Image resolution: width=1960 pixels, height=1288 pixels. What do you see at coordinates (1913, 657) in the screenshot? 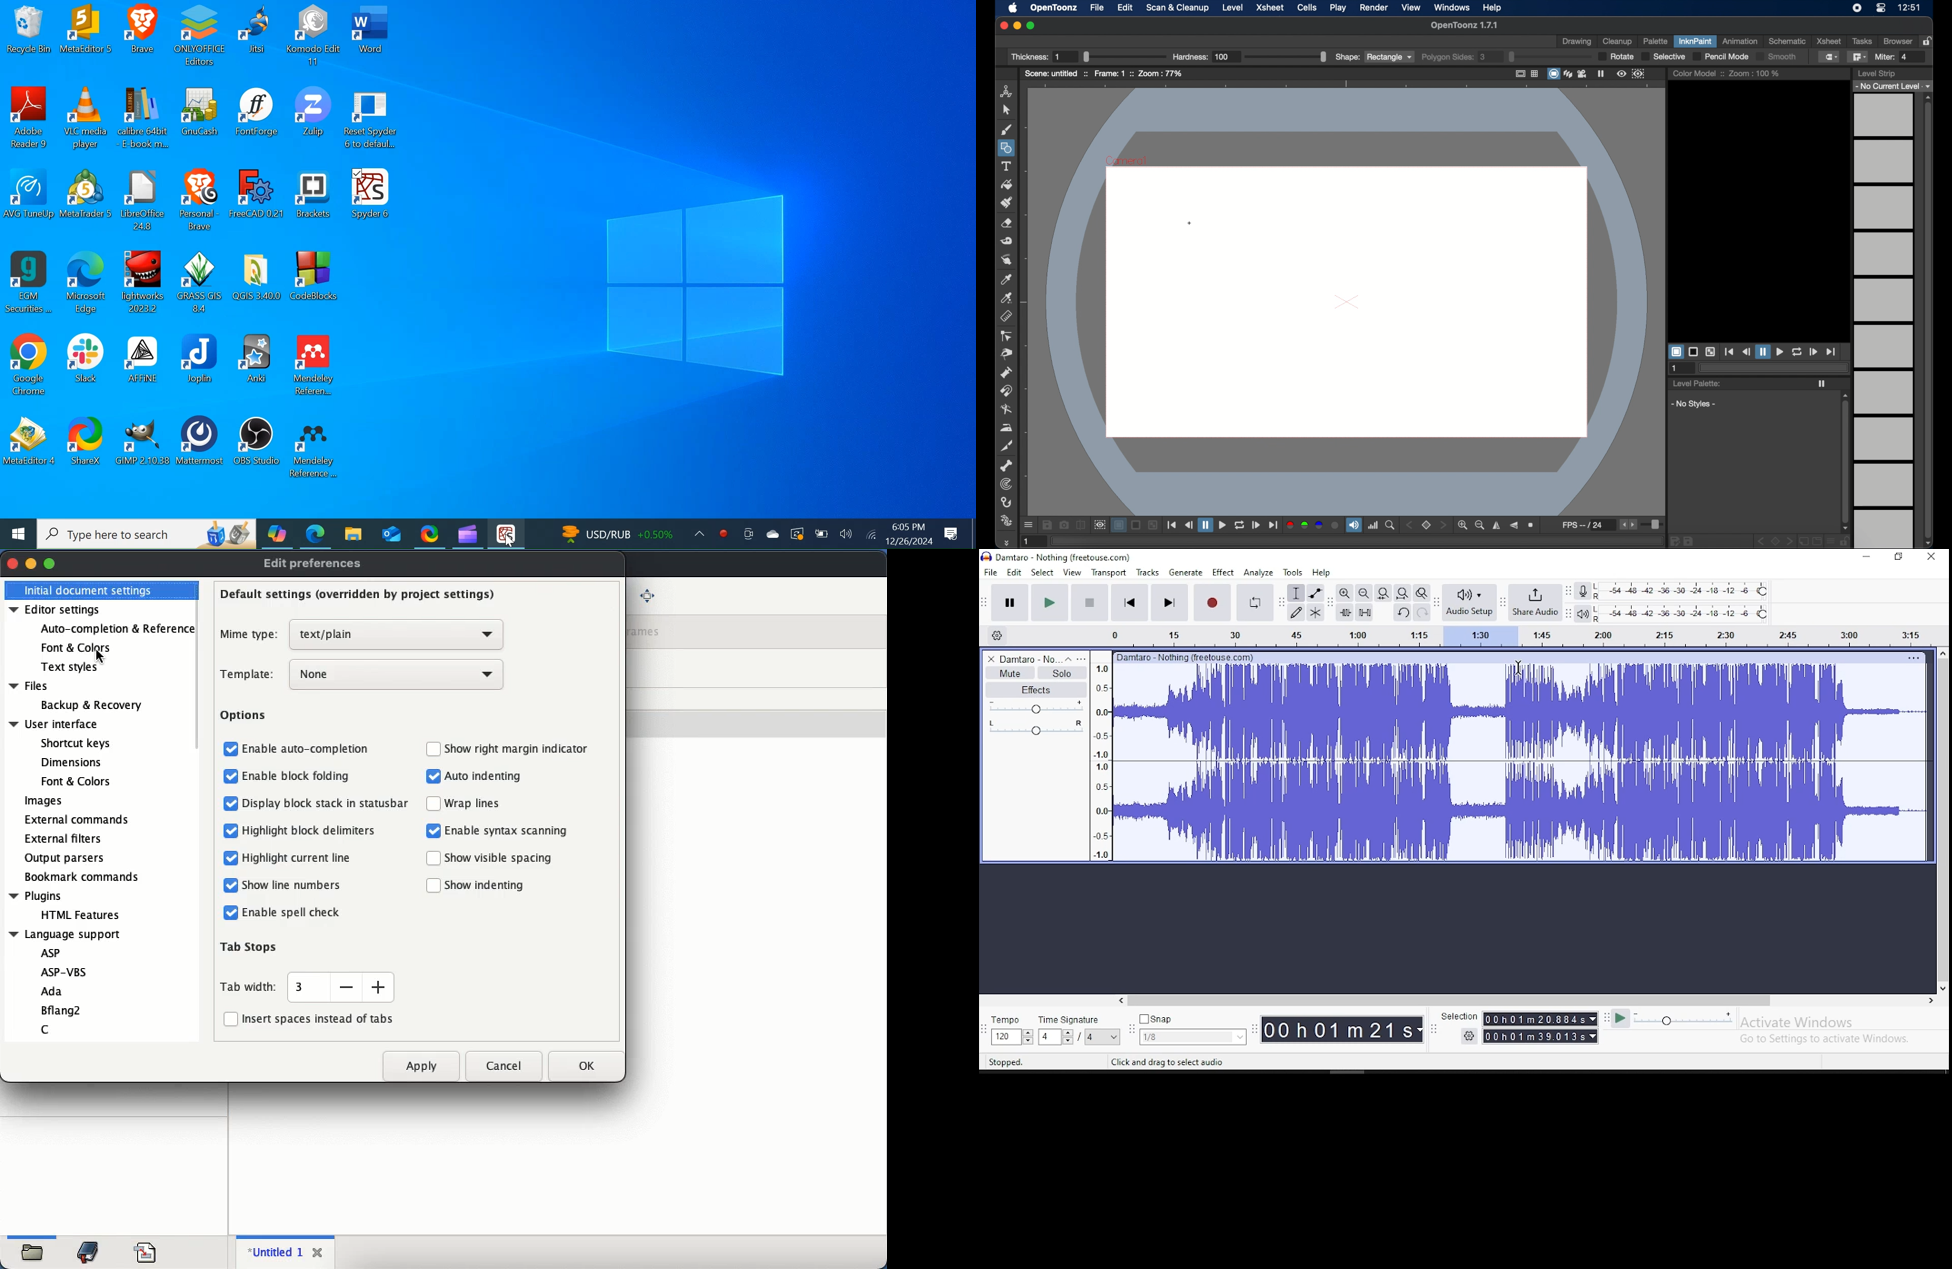
I see `` at bounding box center [1913, 657].